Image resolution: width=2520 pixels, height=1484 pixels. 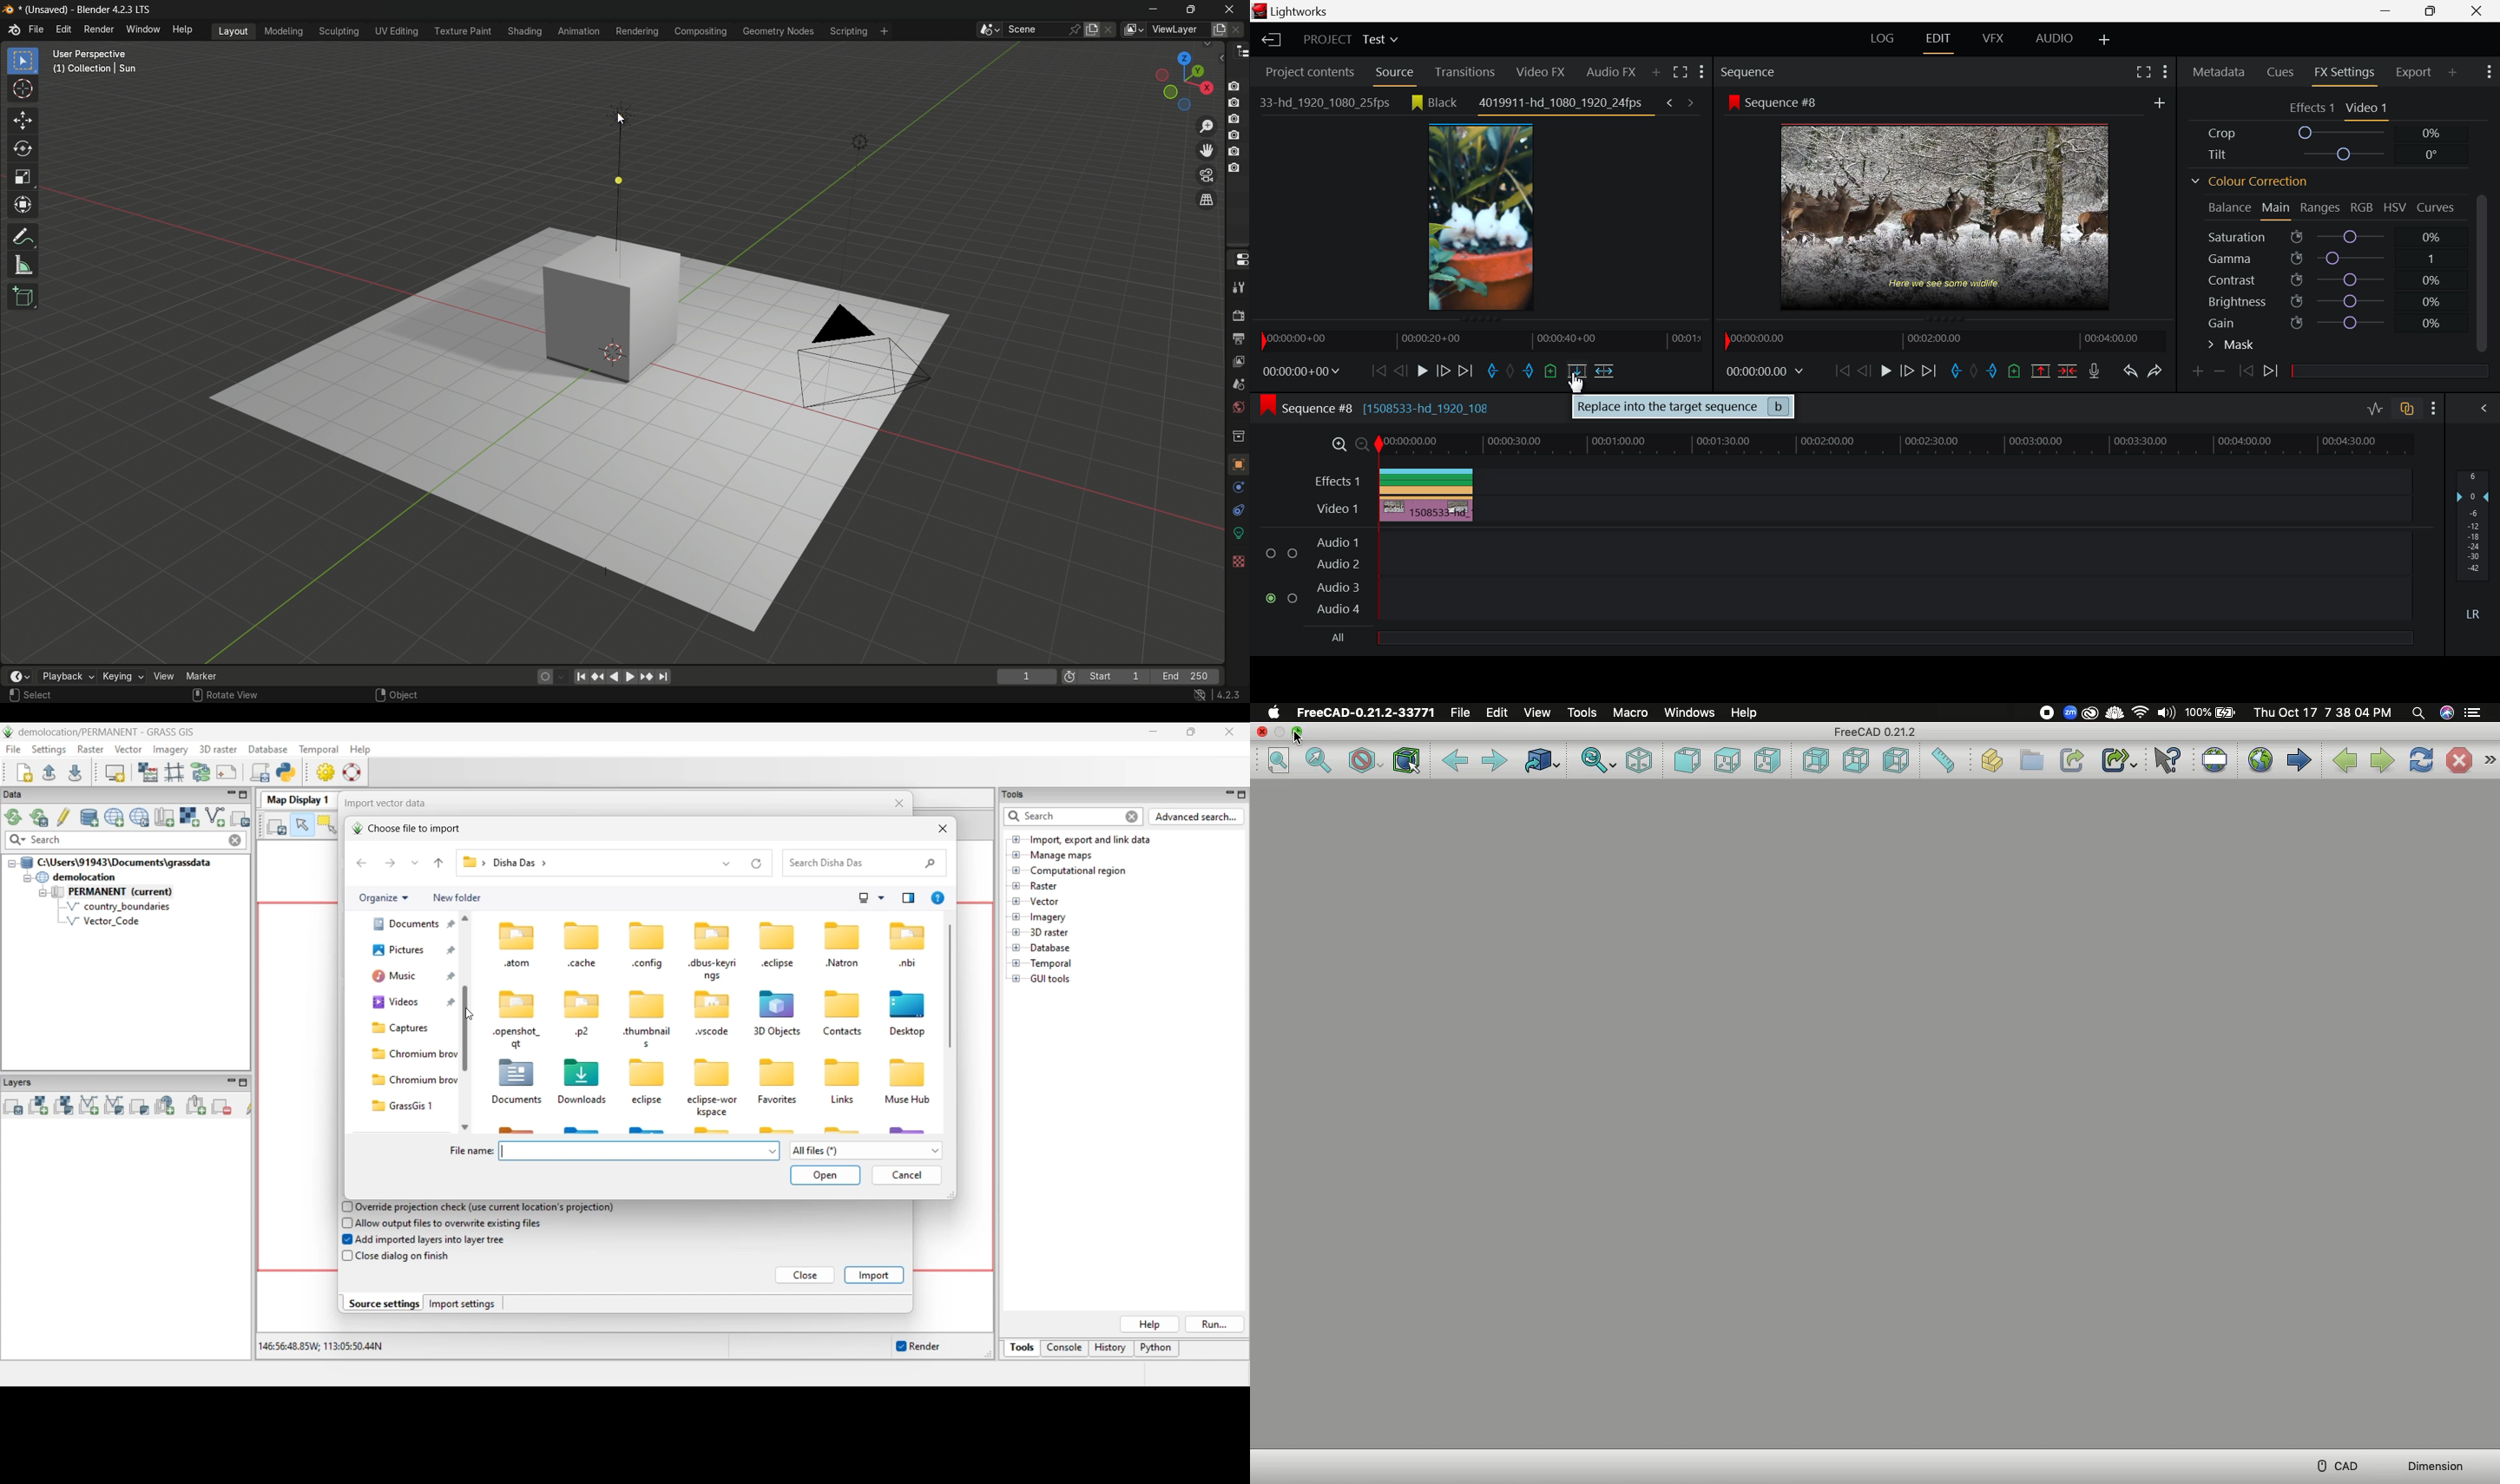 I want to click on checkbox, so click(x=344, y=1240).